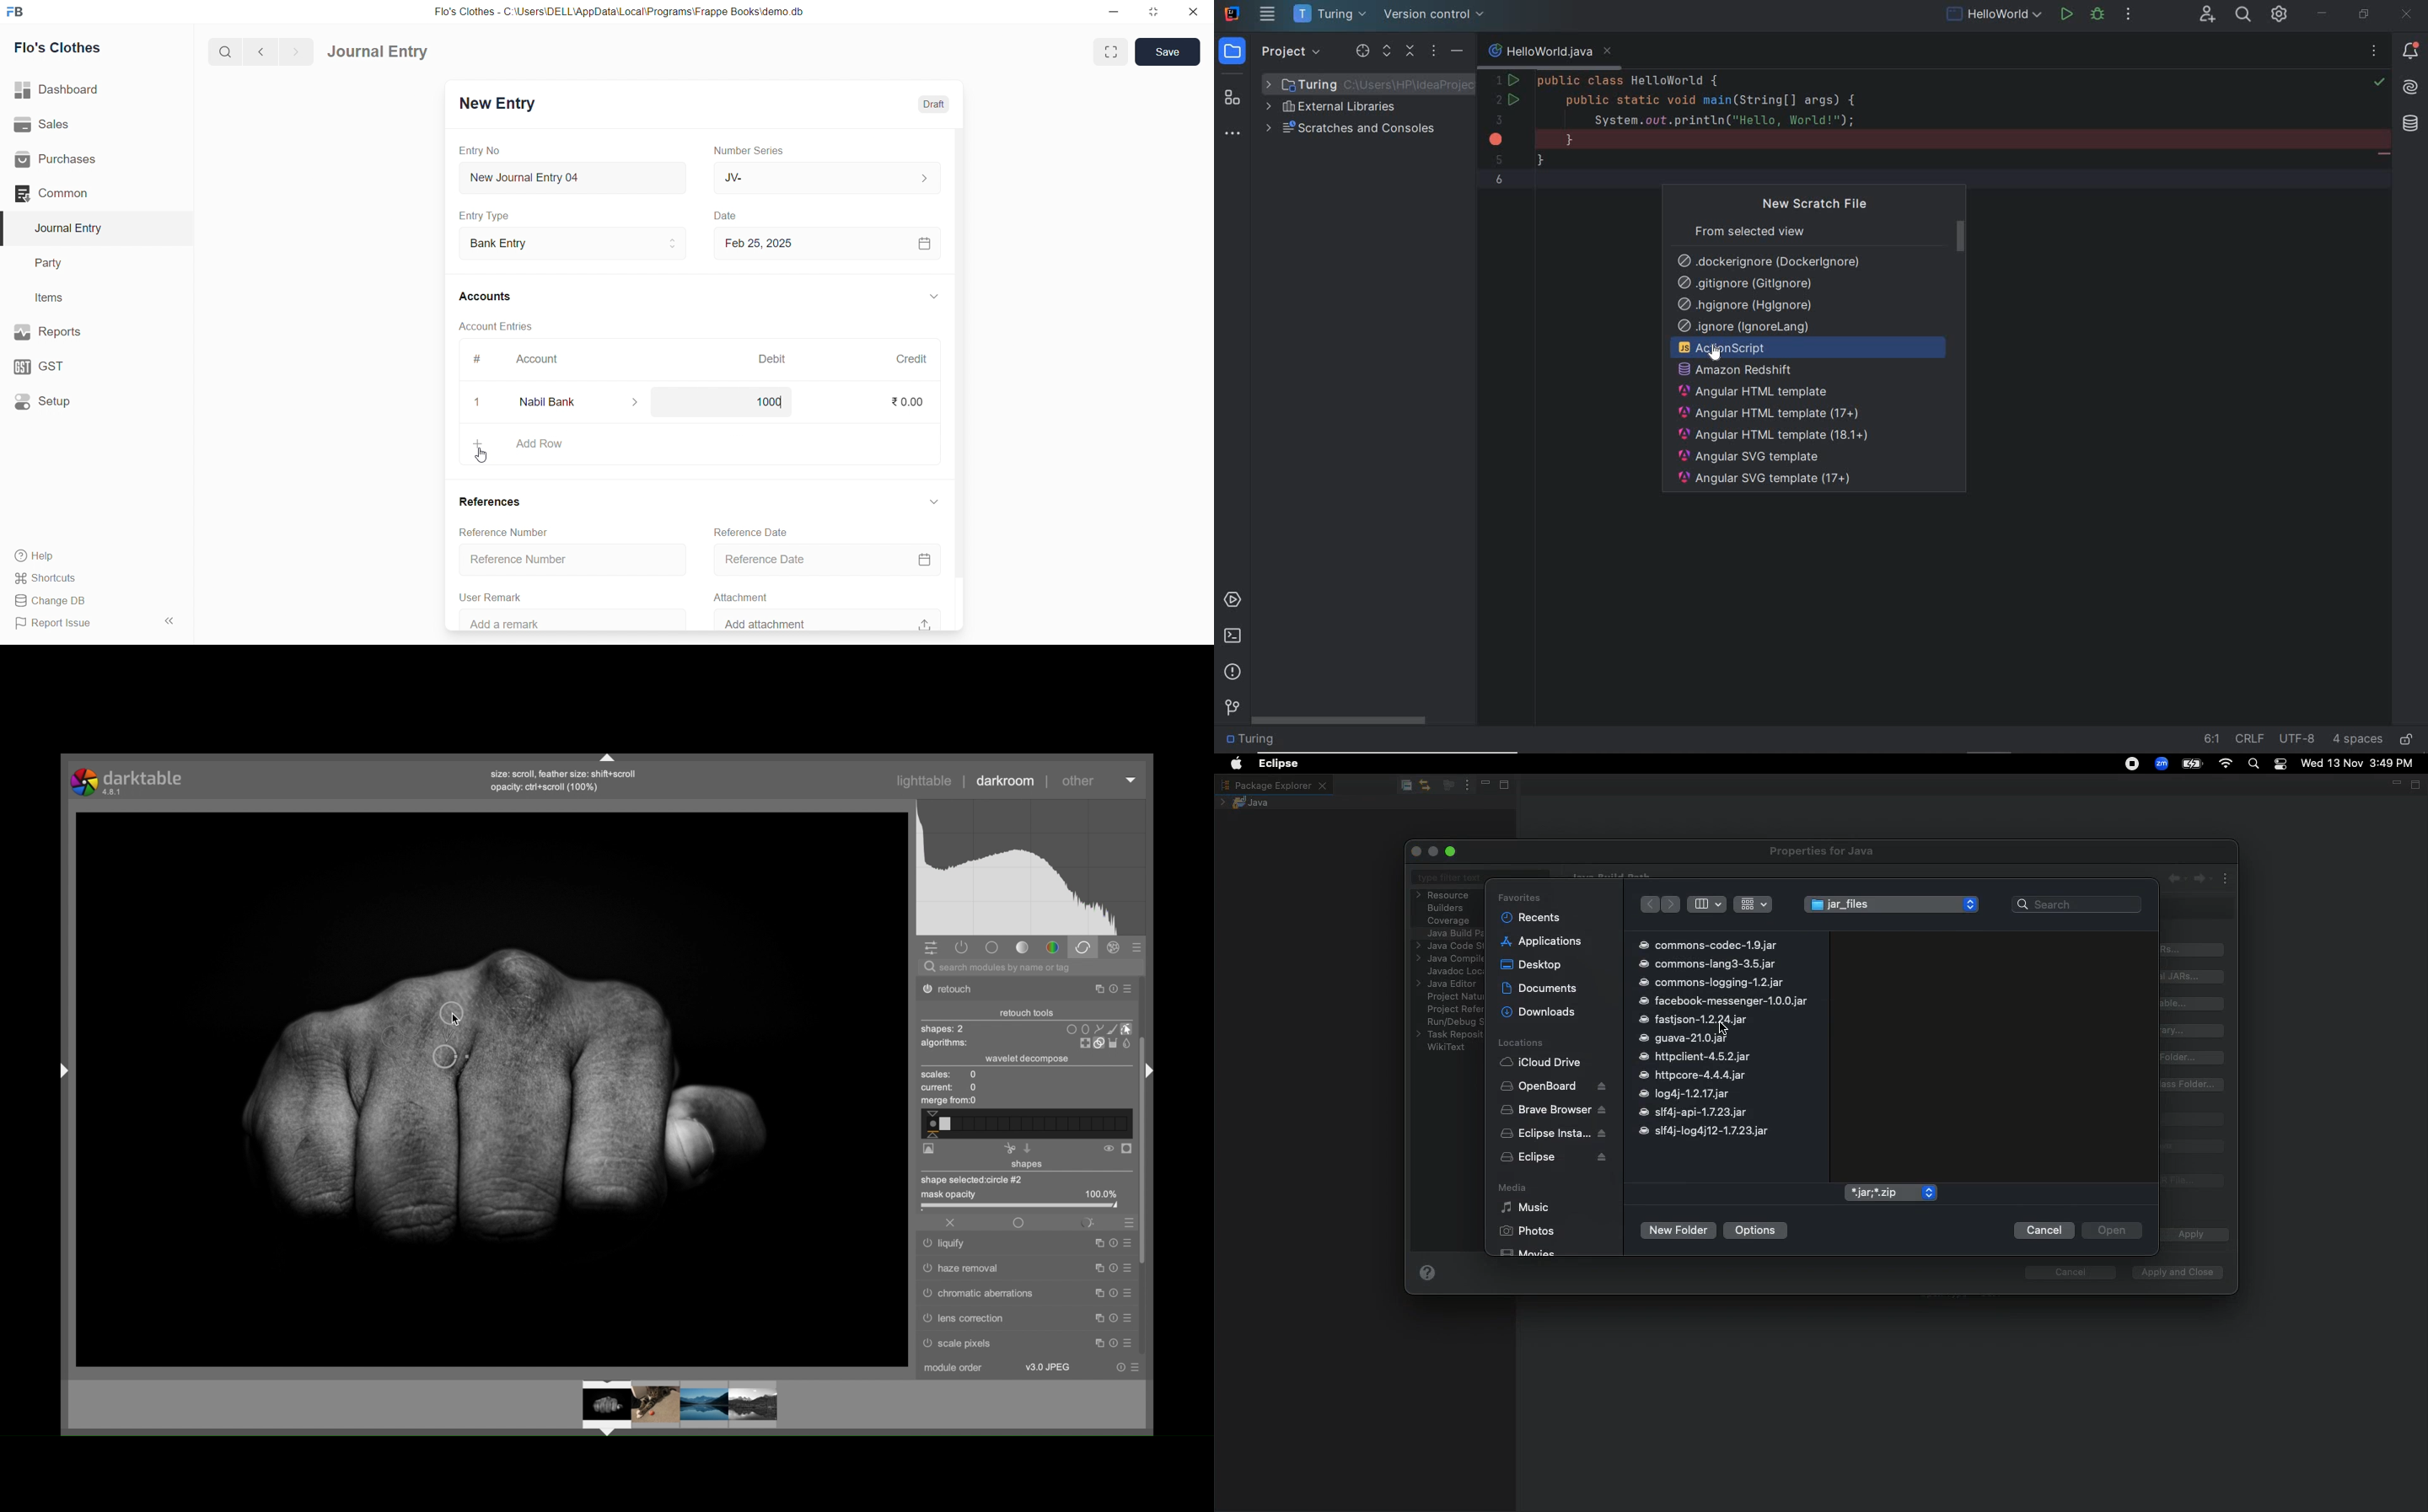 This screenshot has width=2436, height=1512. I want to click on Report Issue, so click(78, 623).